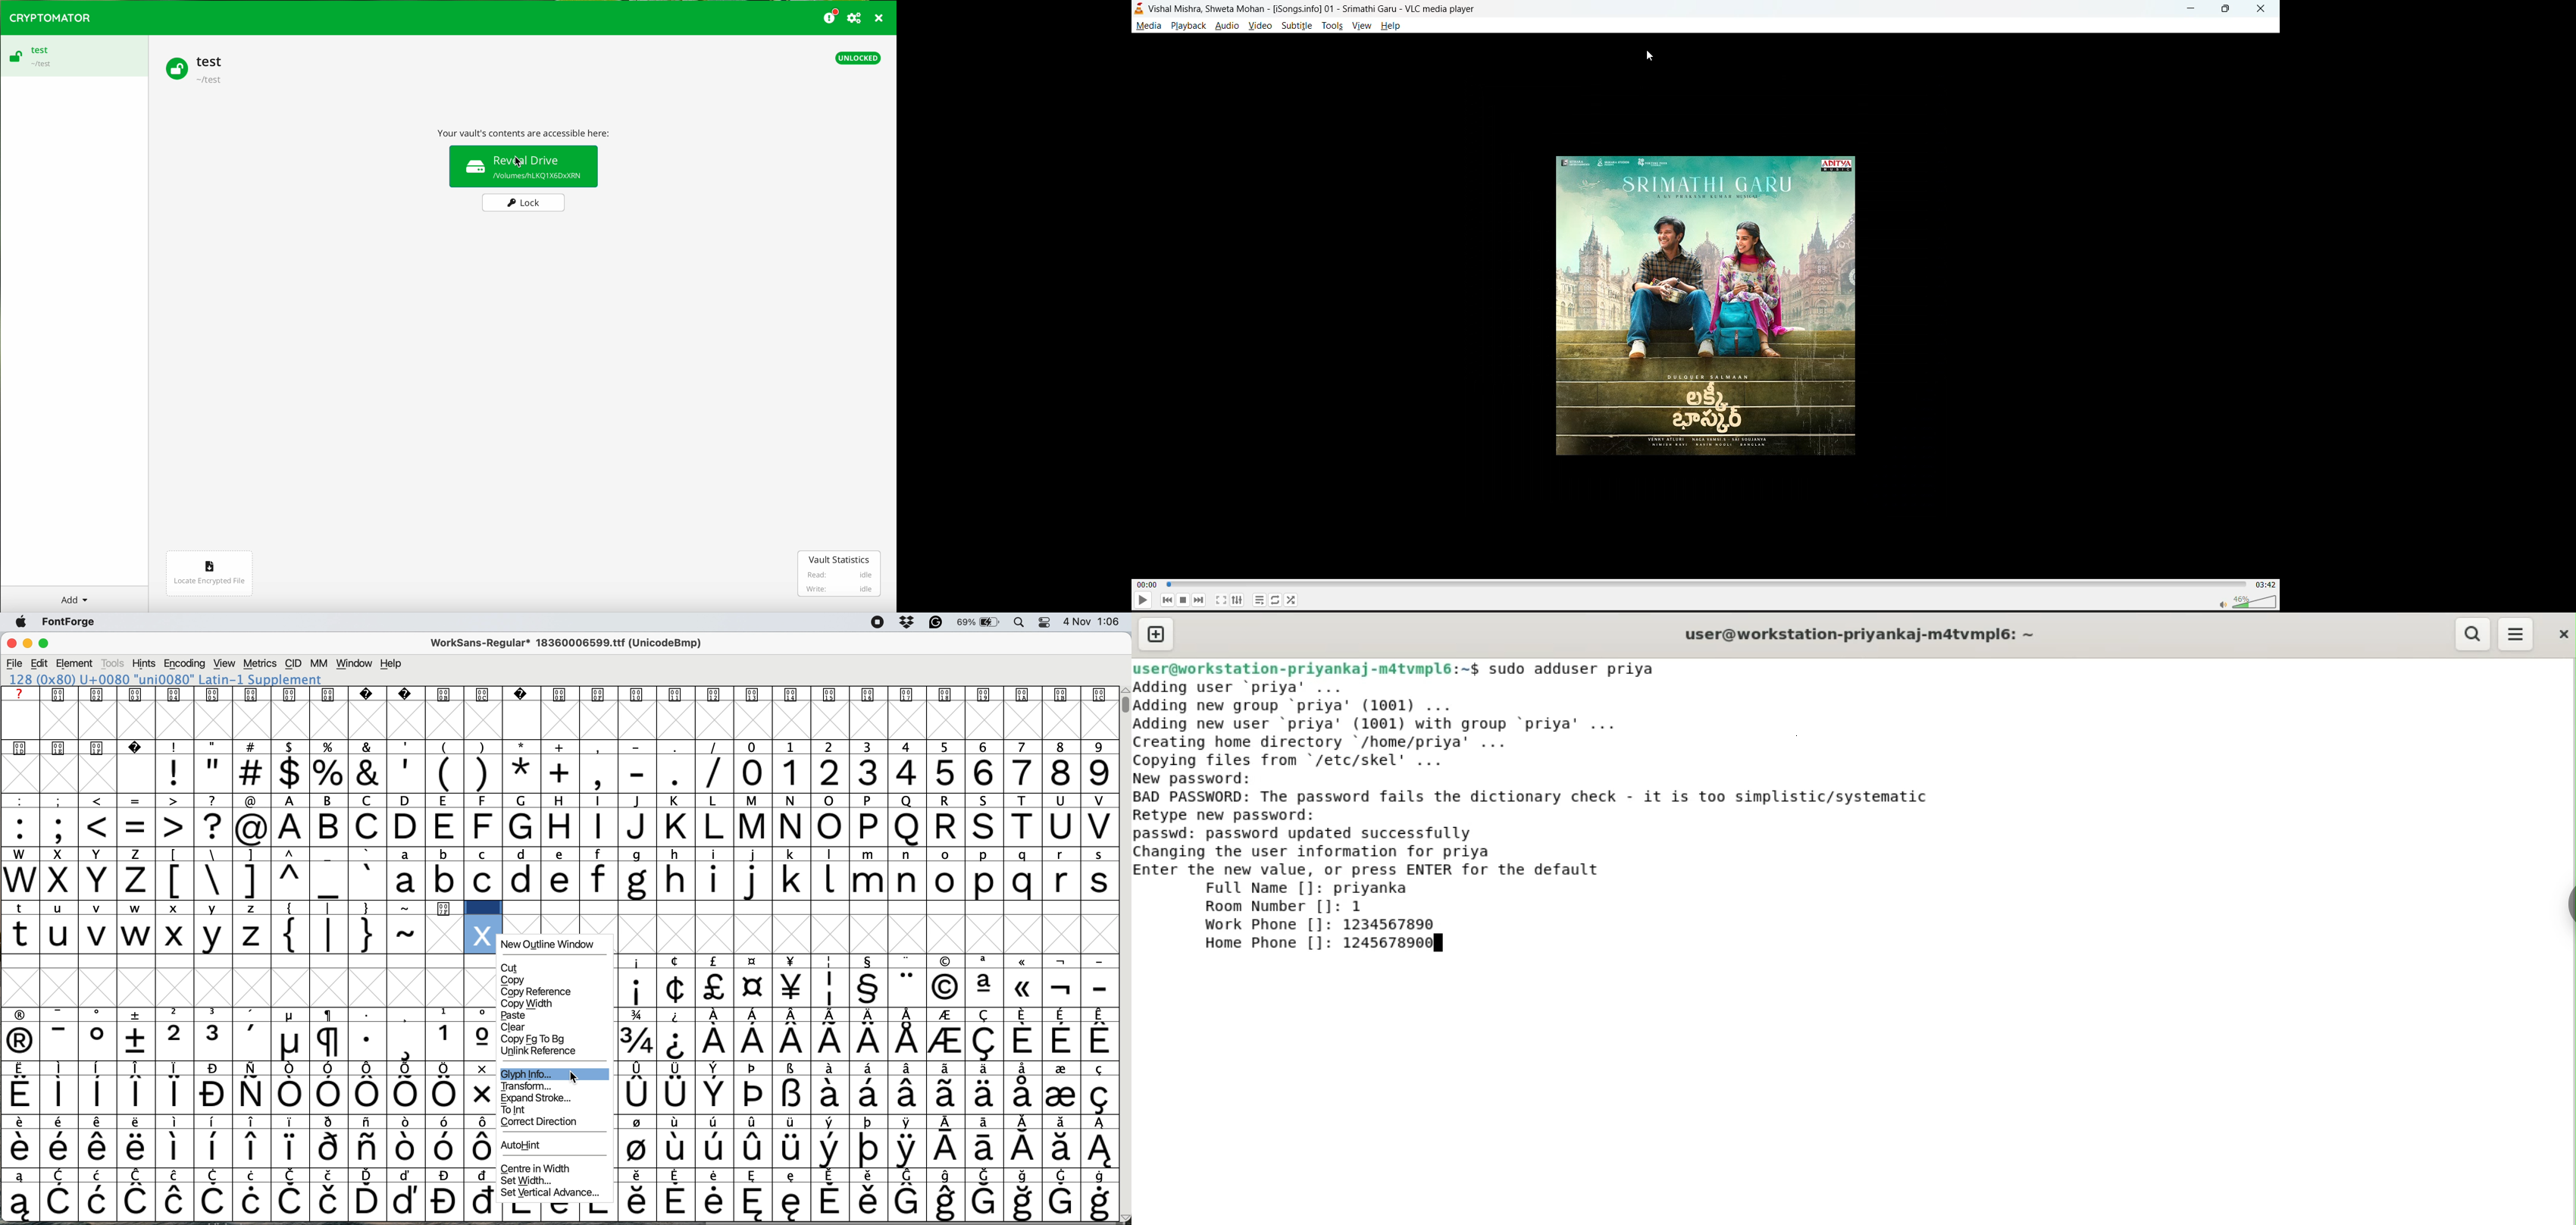 The image size is (2576, 1232). What do you see at coordinates (1181, 599) in the screenshot?
I see `stop` at bounding box center [1181, 599].